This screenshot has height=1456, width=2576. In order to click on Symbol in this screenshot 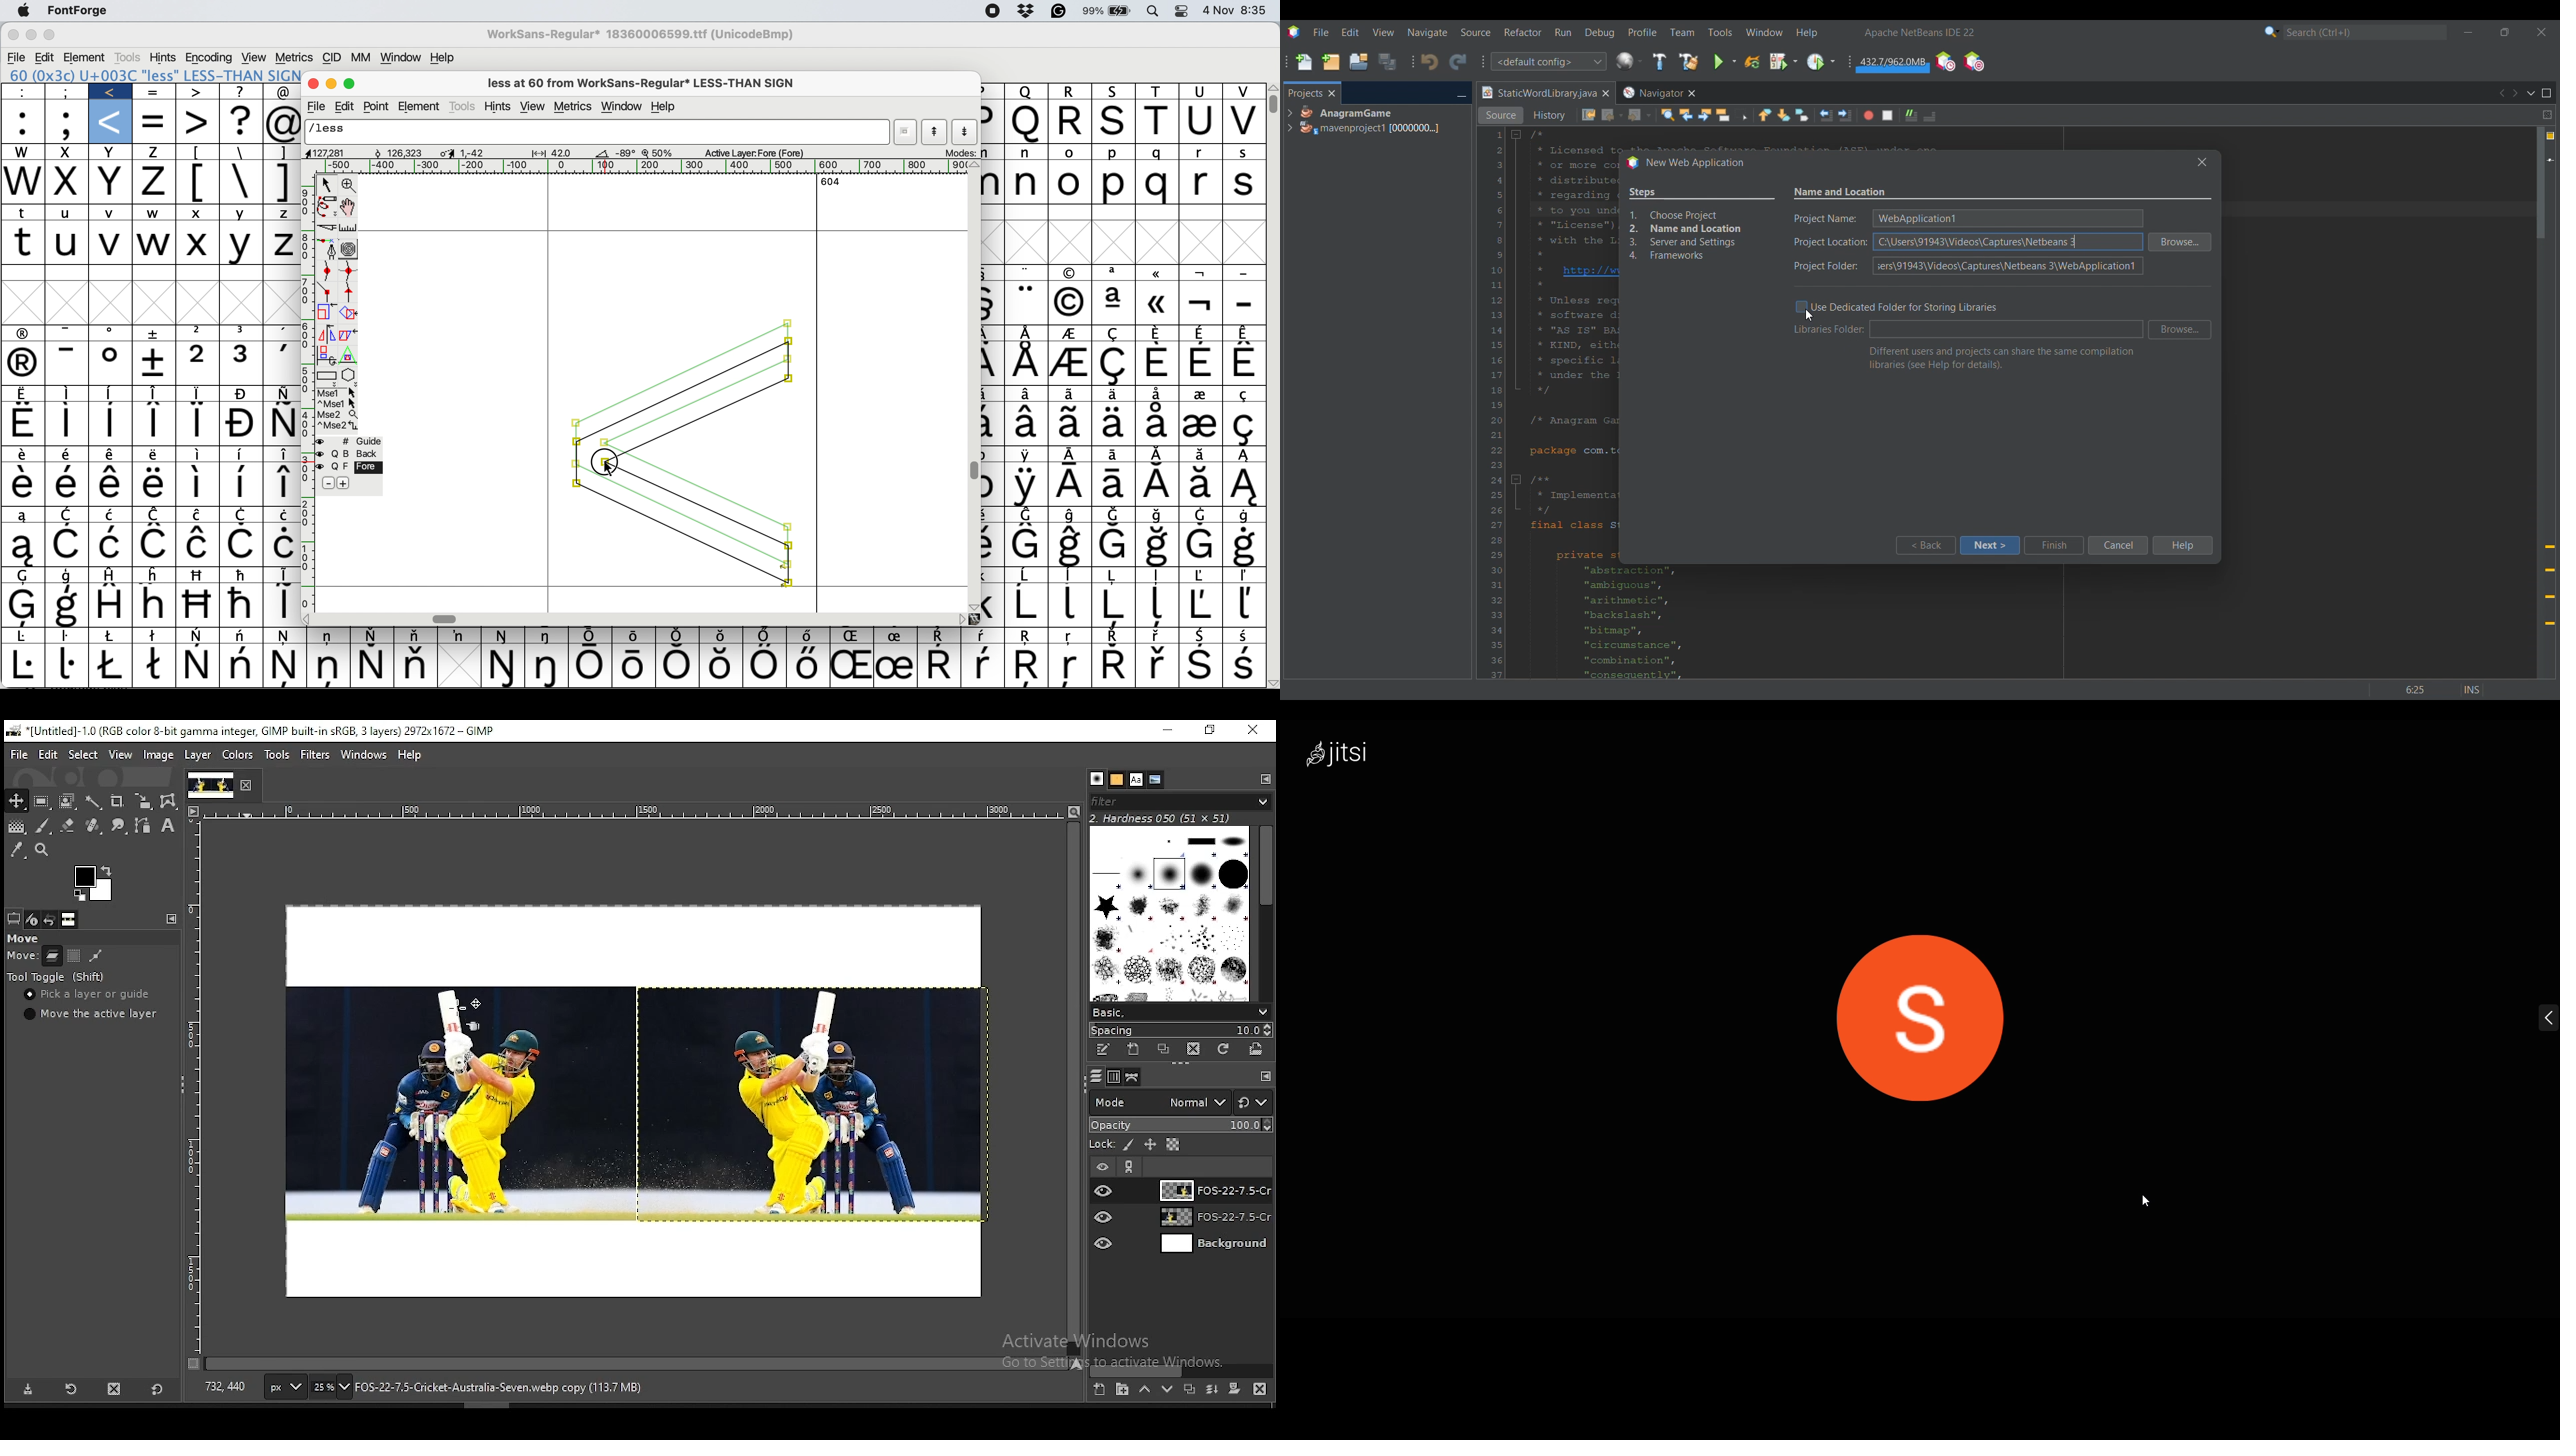, I will do `click(155, 455)`.